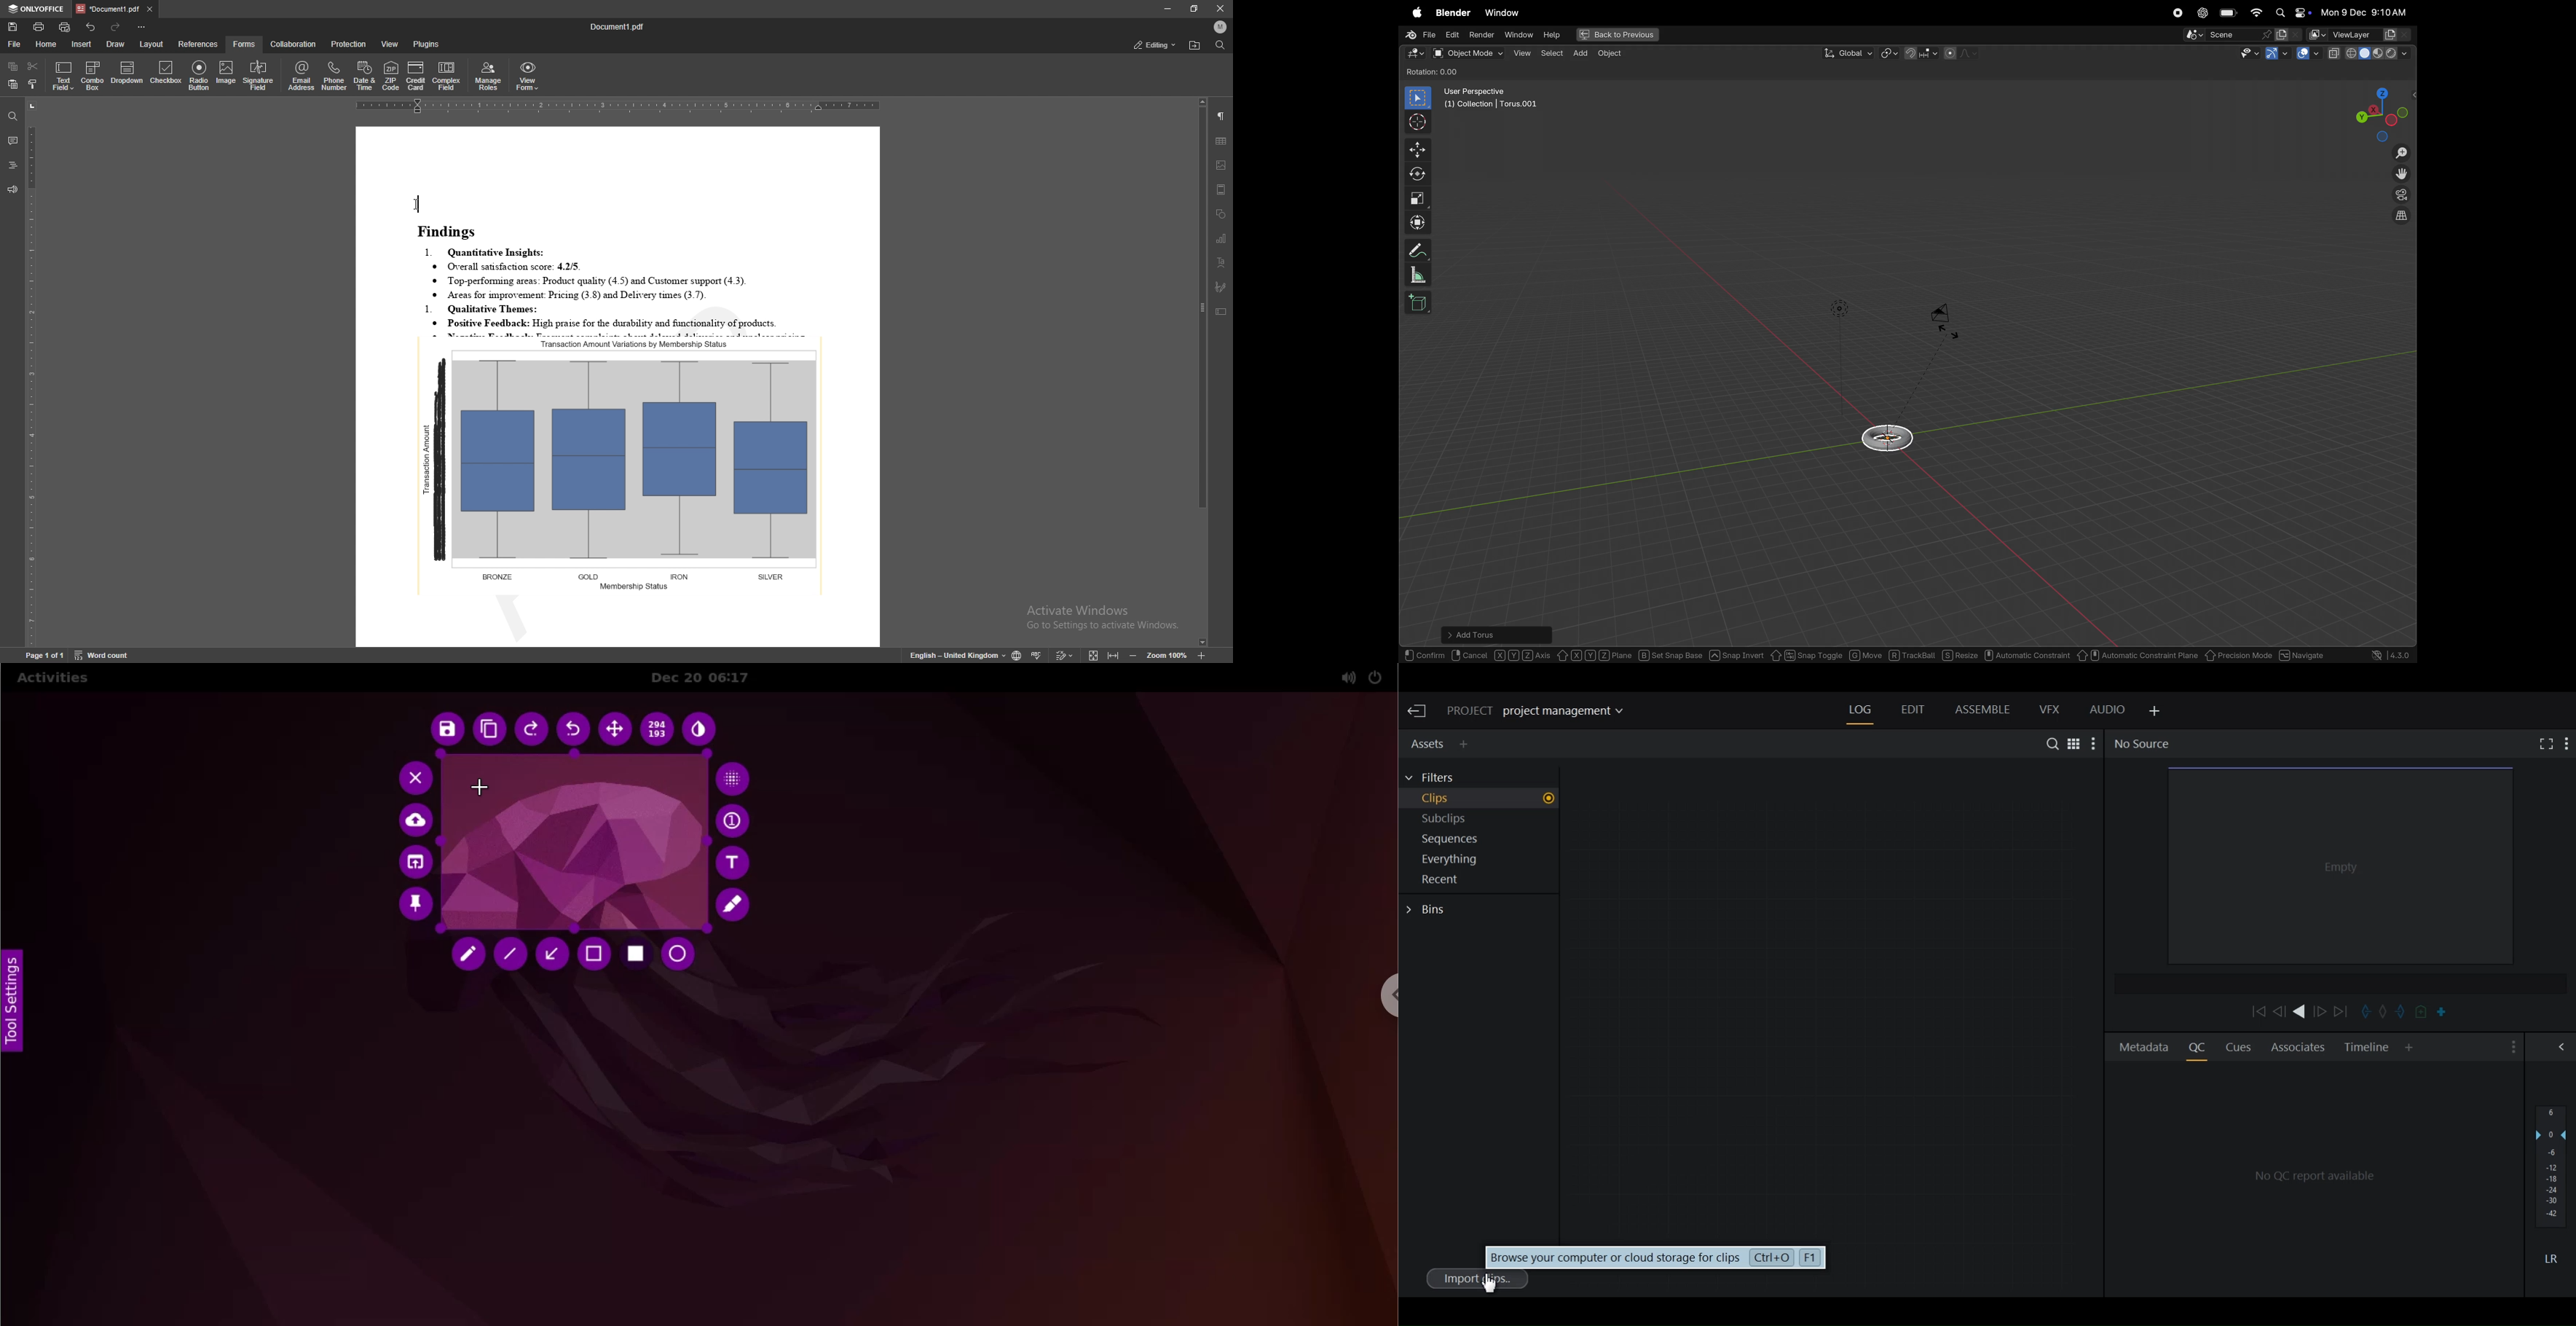  I want to click on Search in assets and Bins, so click(2049, 743).